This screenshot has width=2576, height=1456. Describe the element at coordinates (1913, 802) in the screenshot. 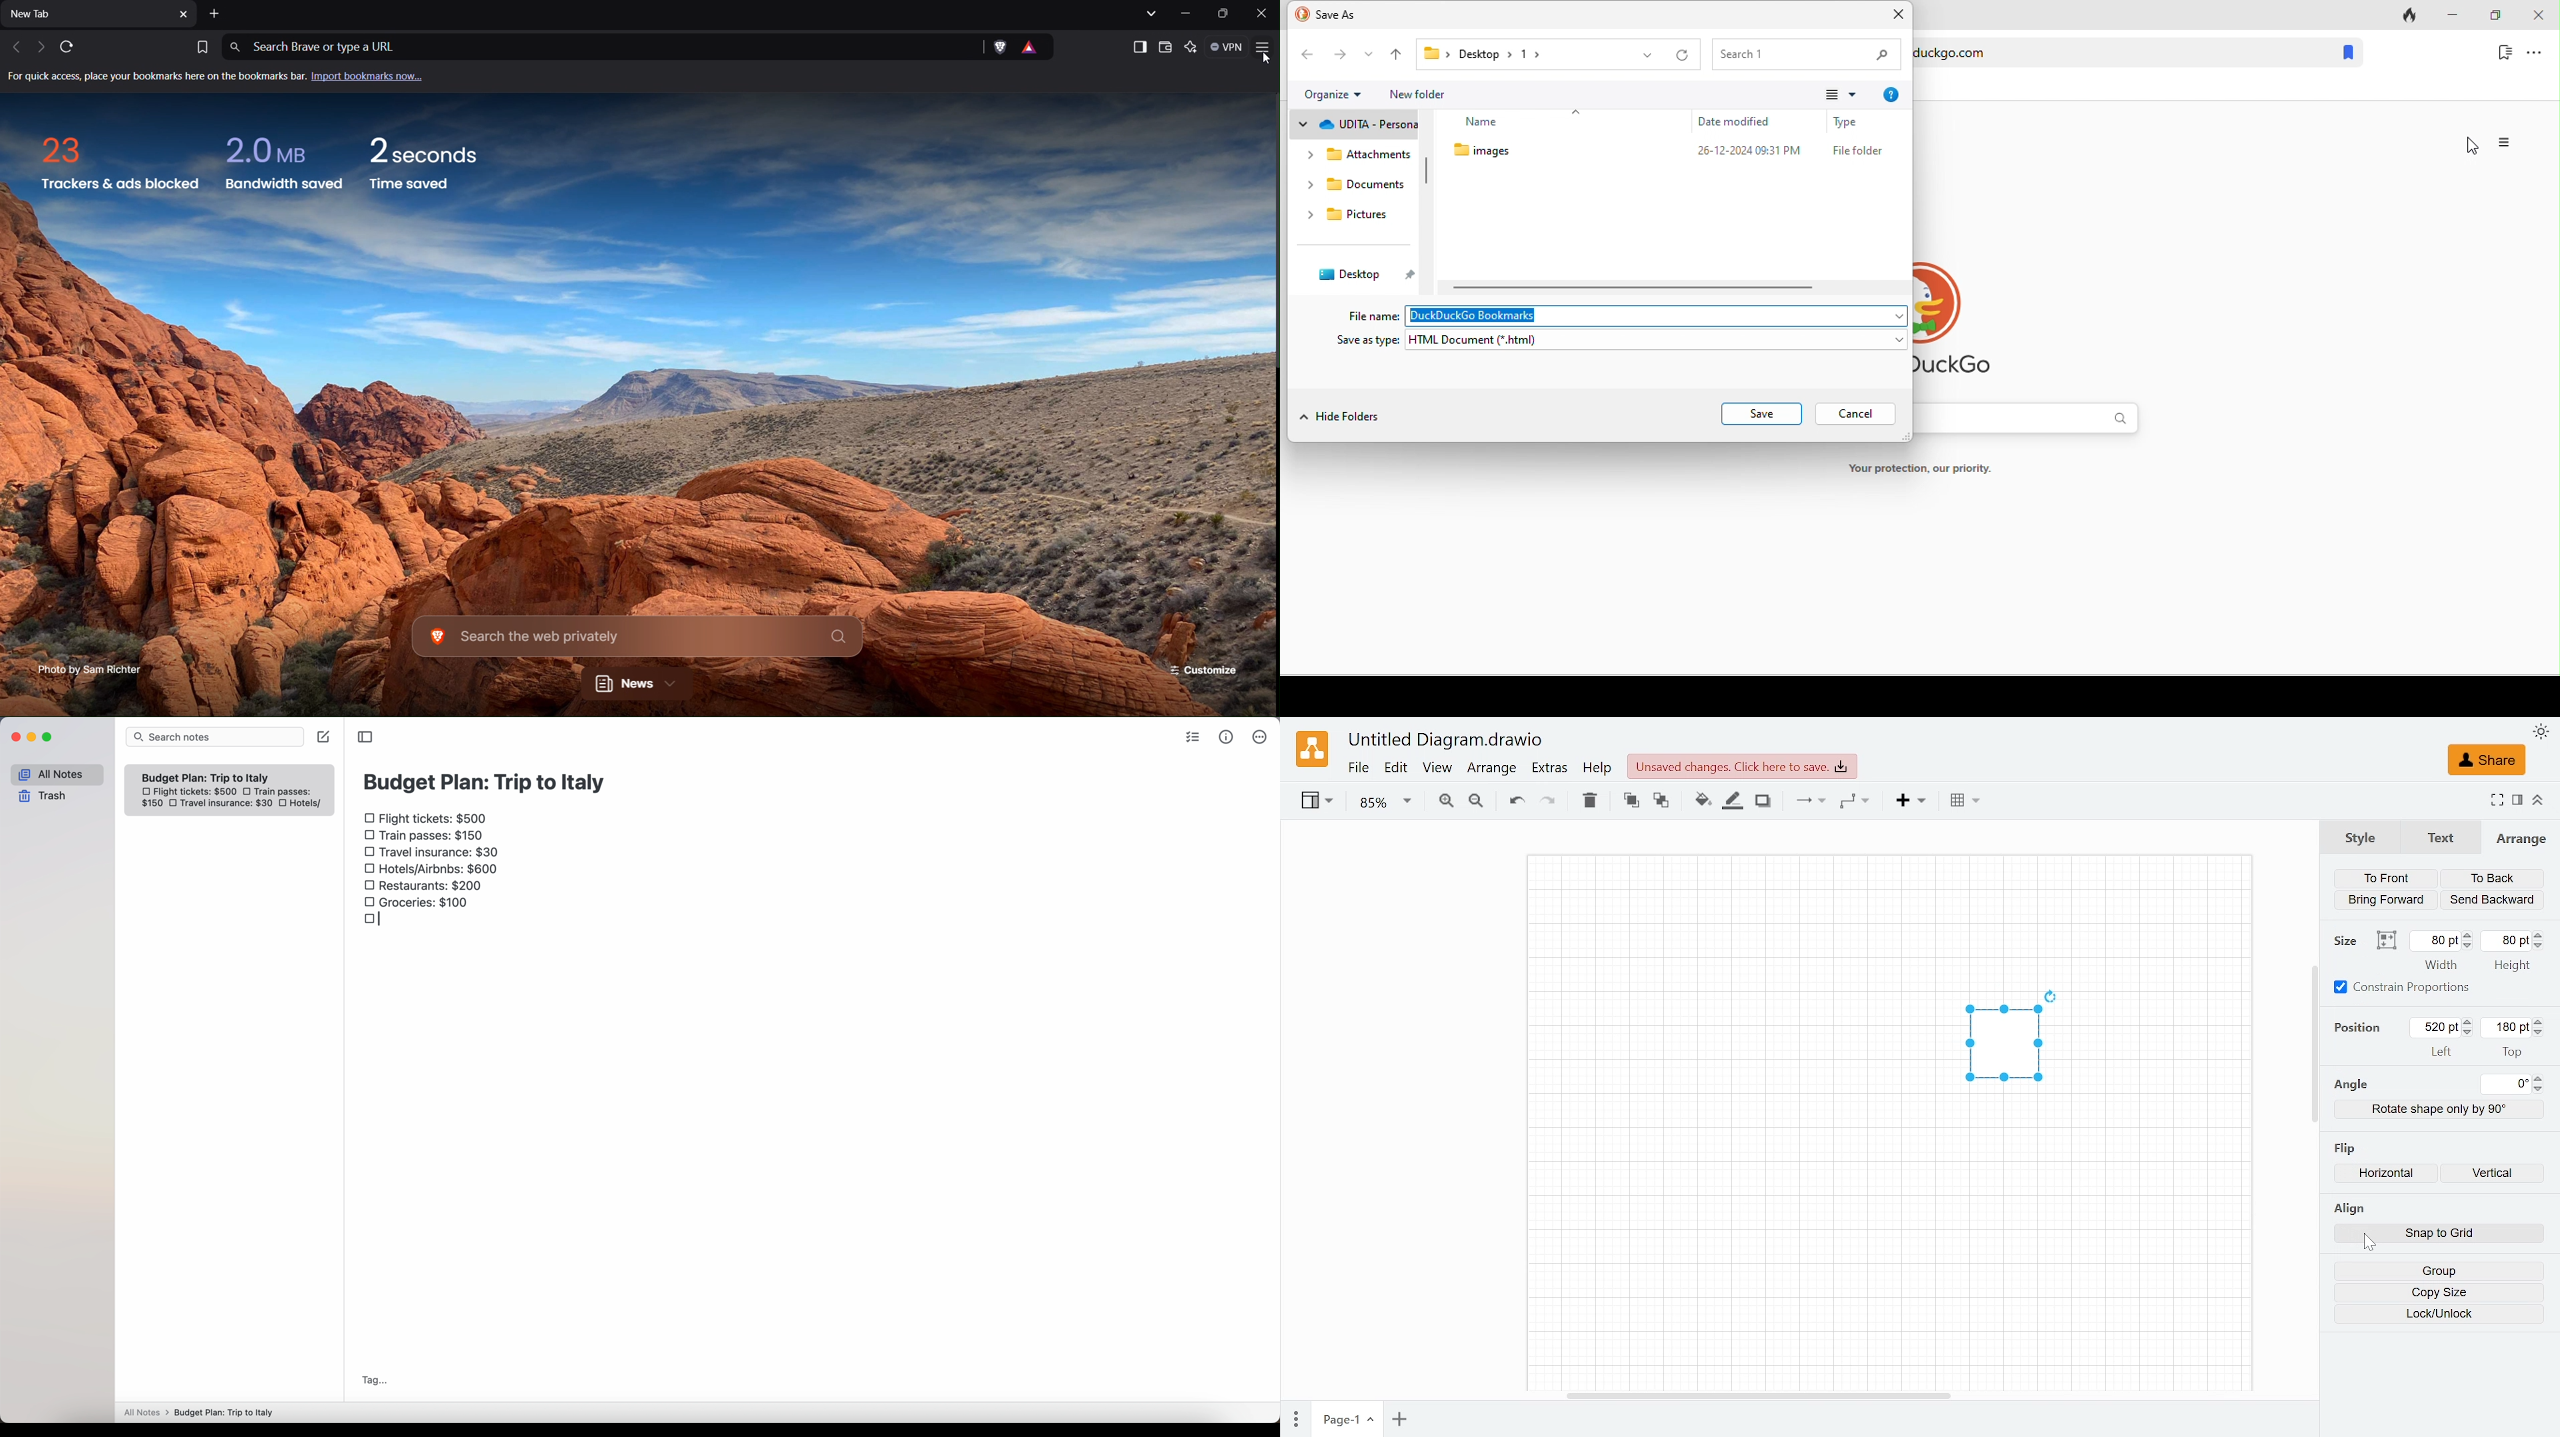

I see `Insert` at that location.